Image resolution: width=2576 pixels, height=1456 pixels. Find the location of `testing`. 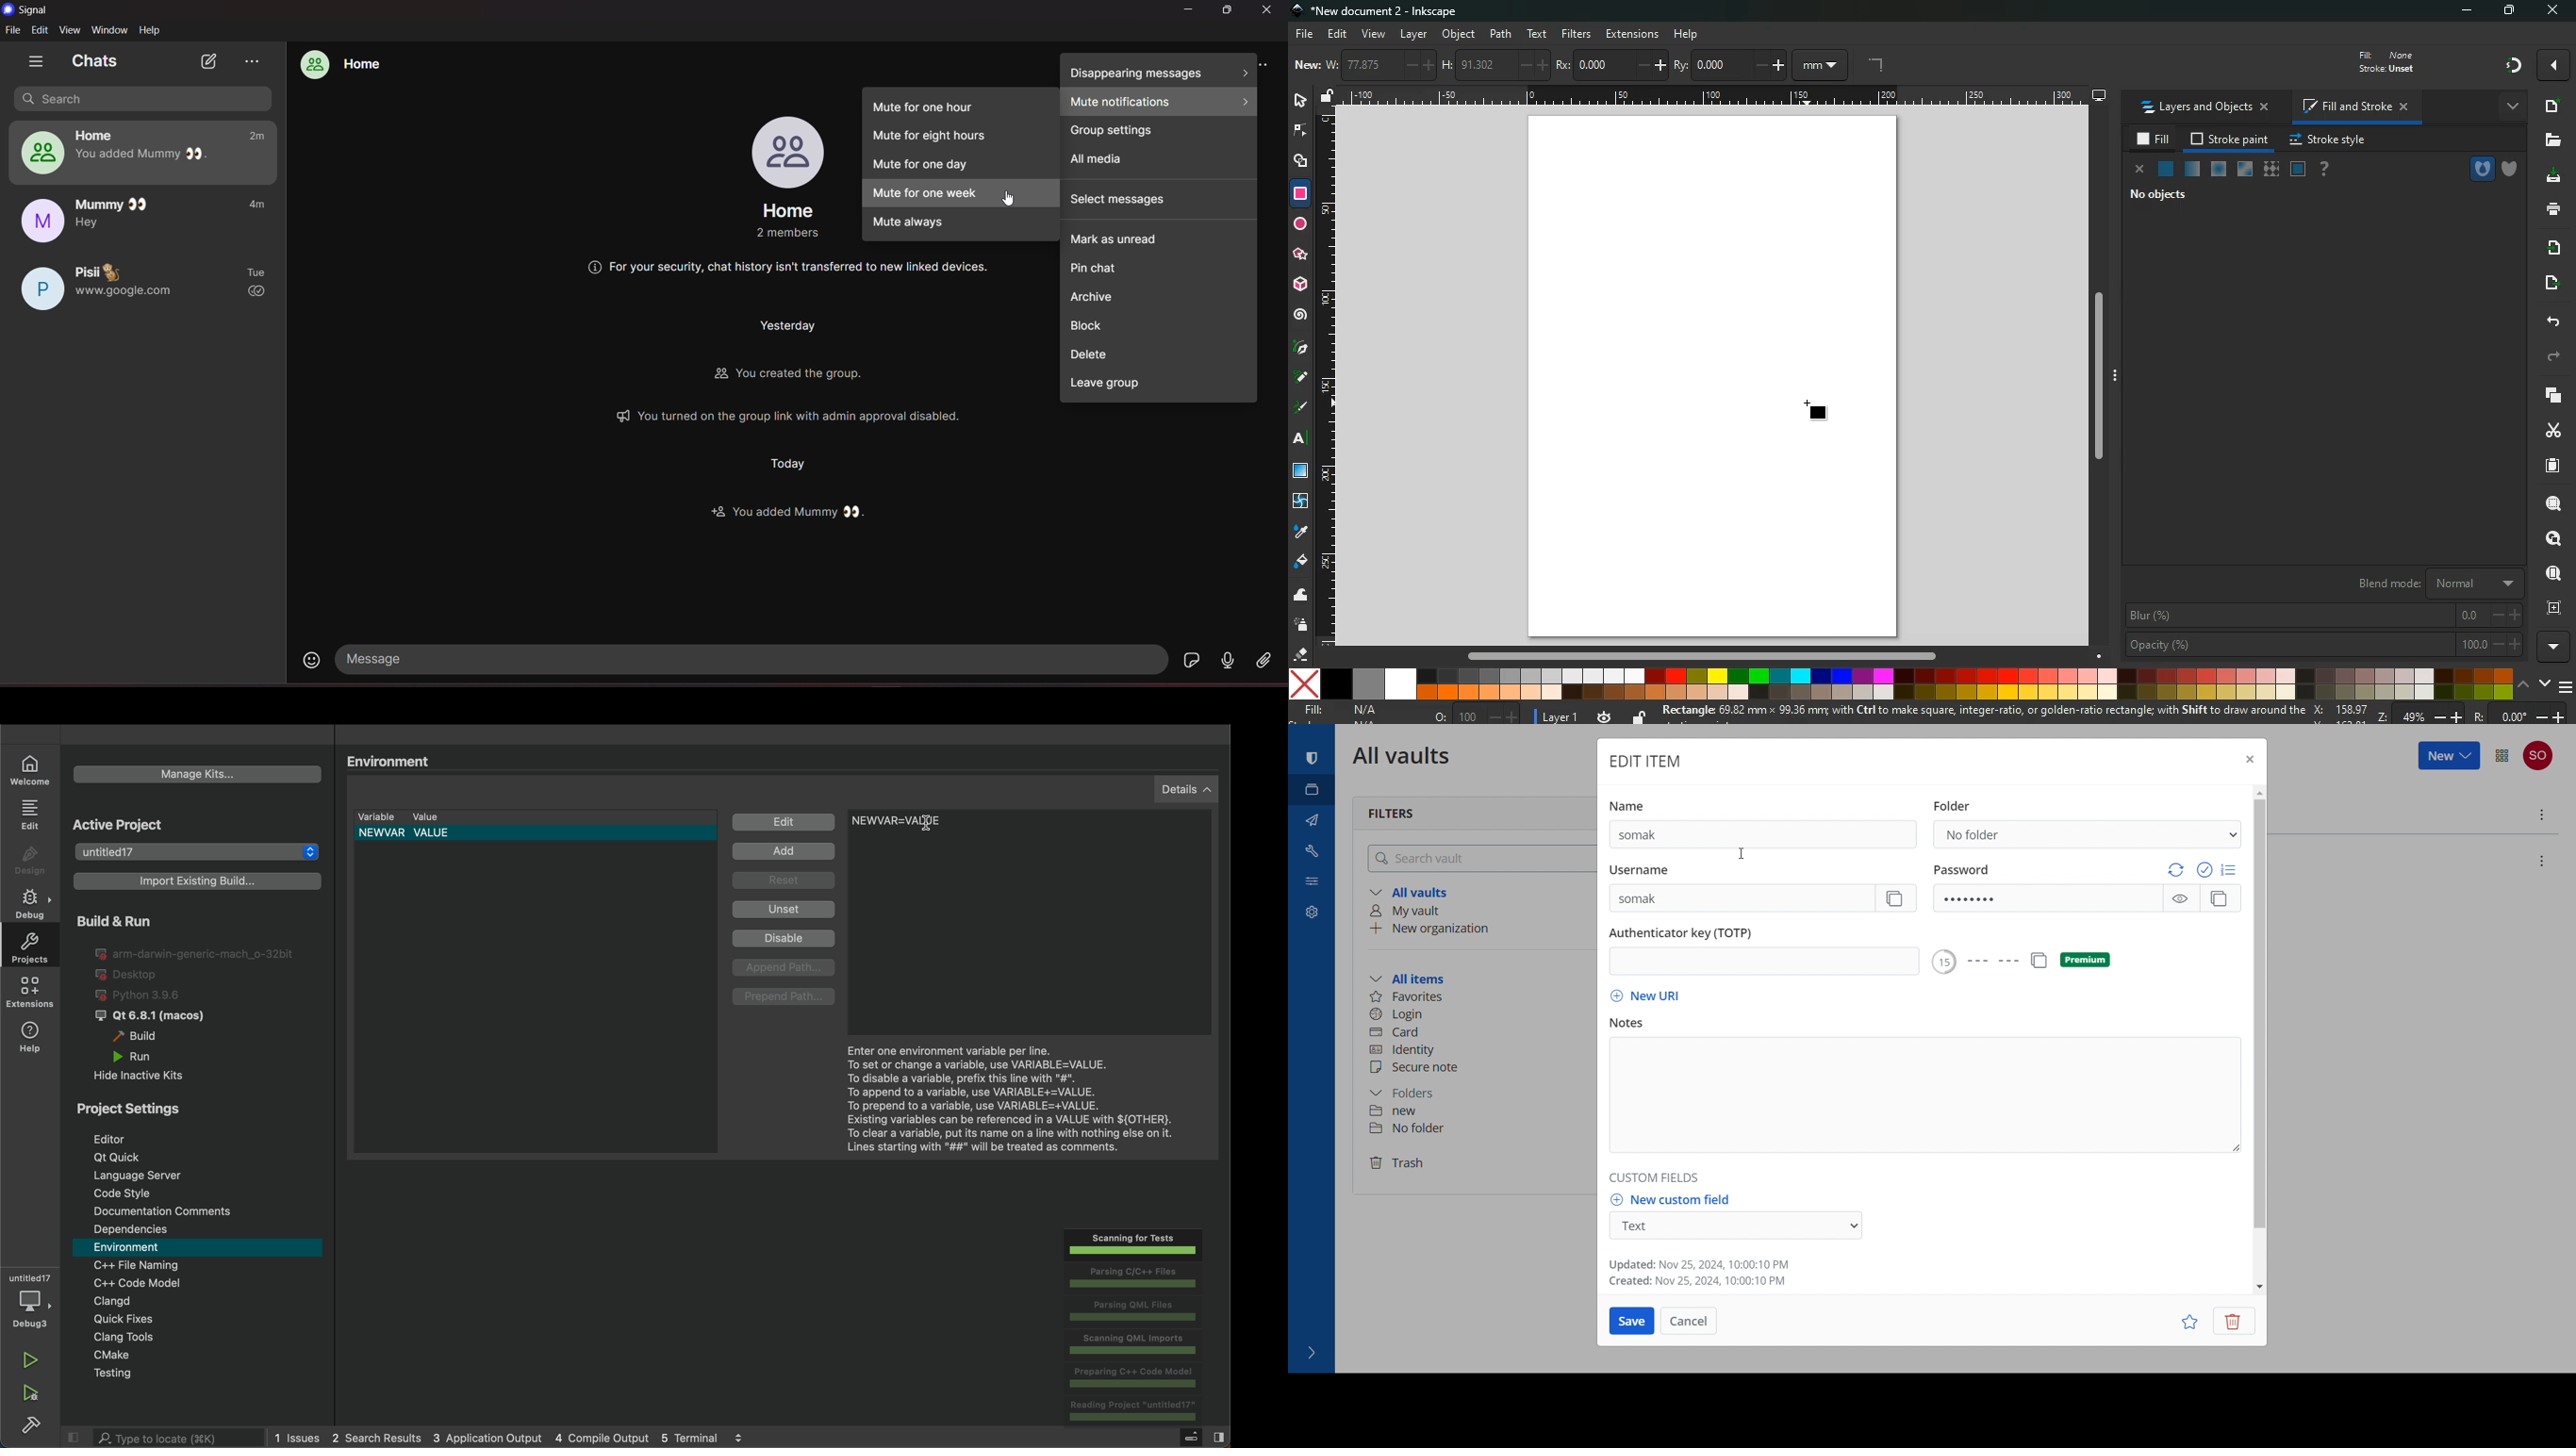

testing is located at coordinates (203, 1374).